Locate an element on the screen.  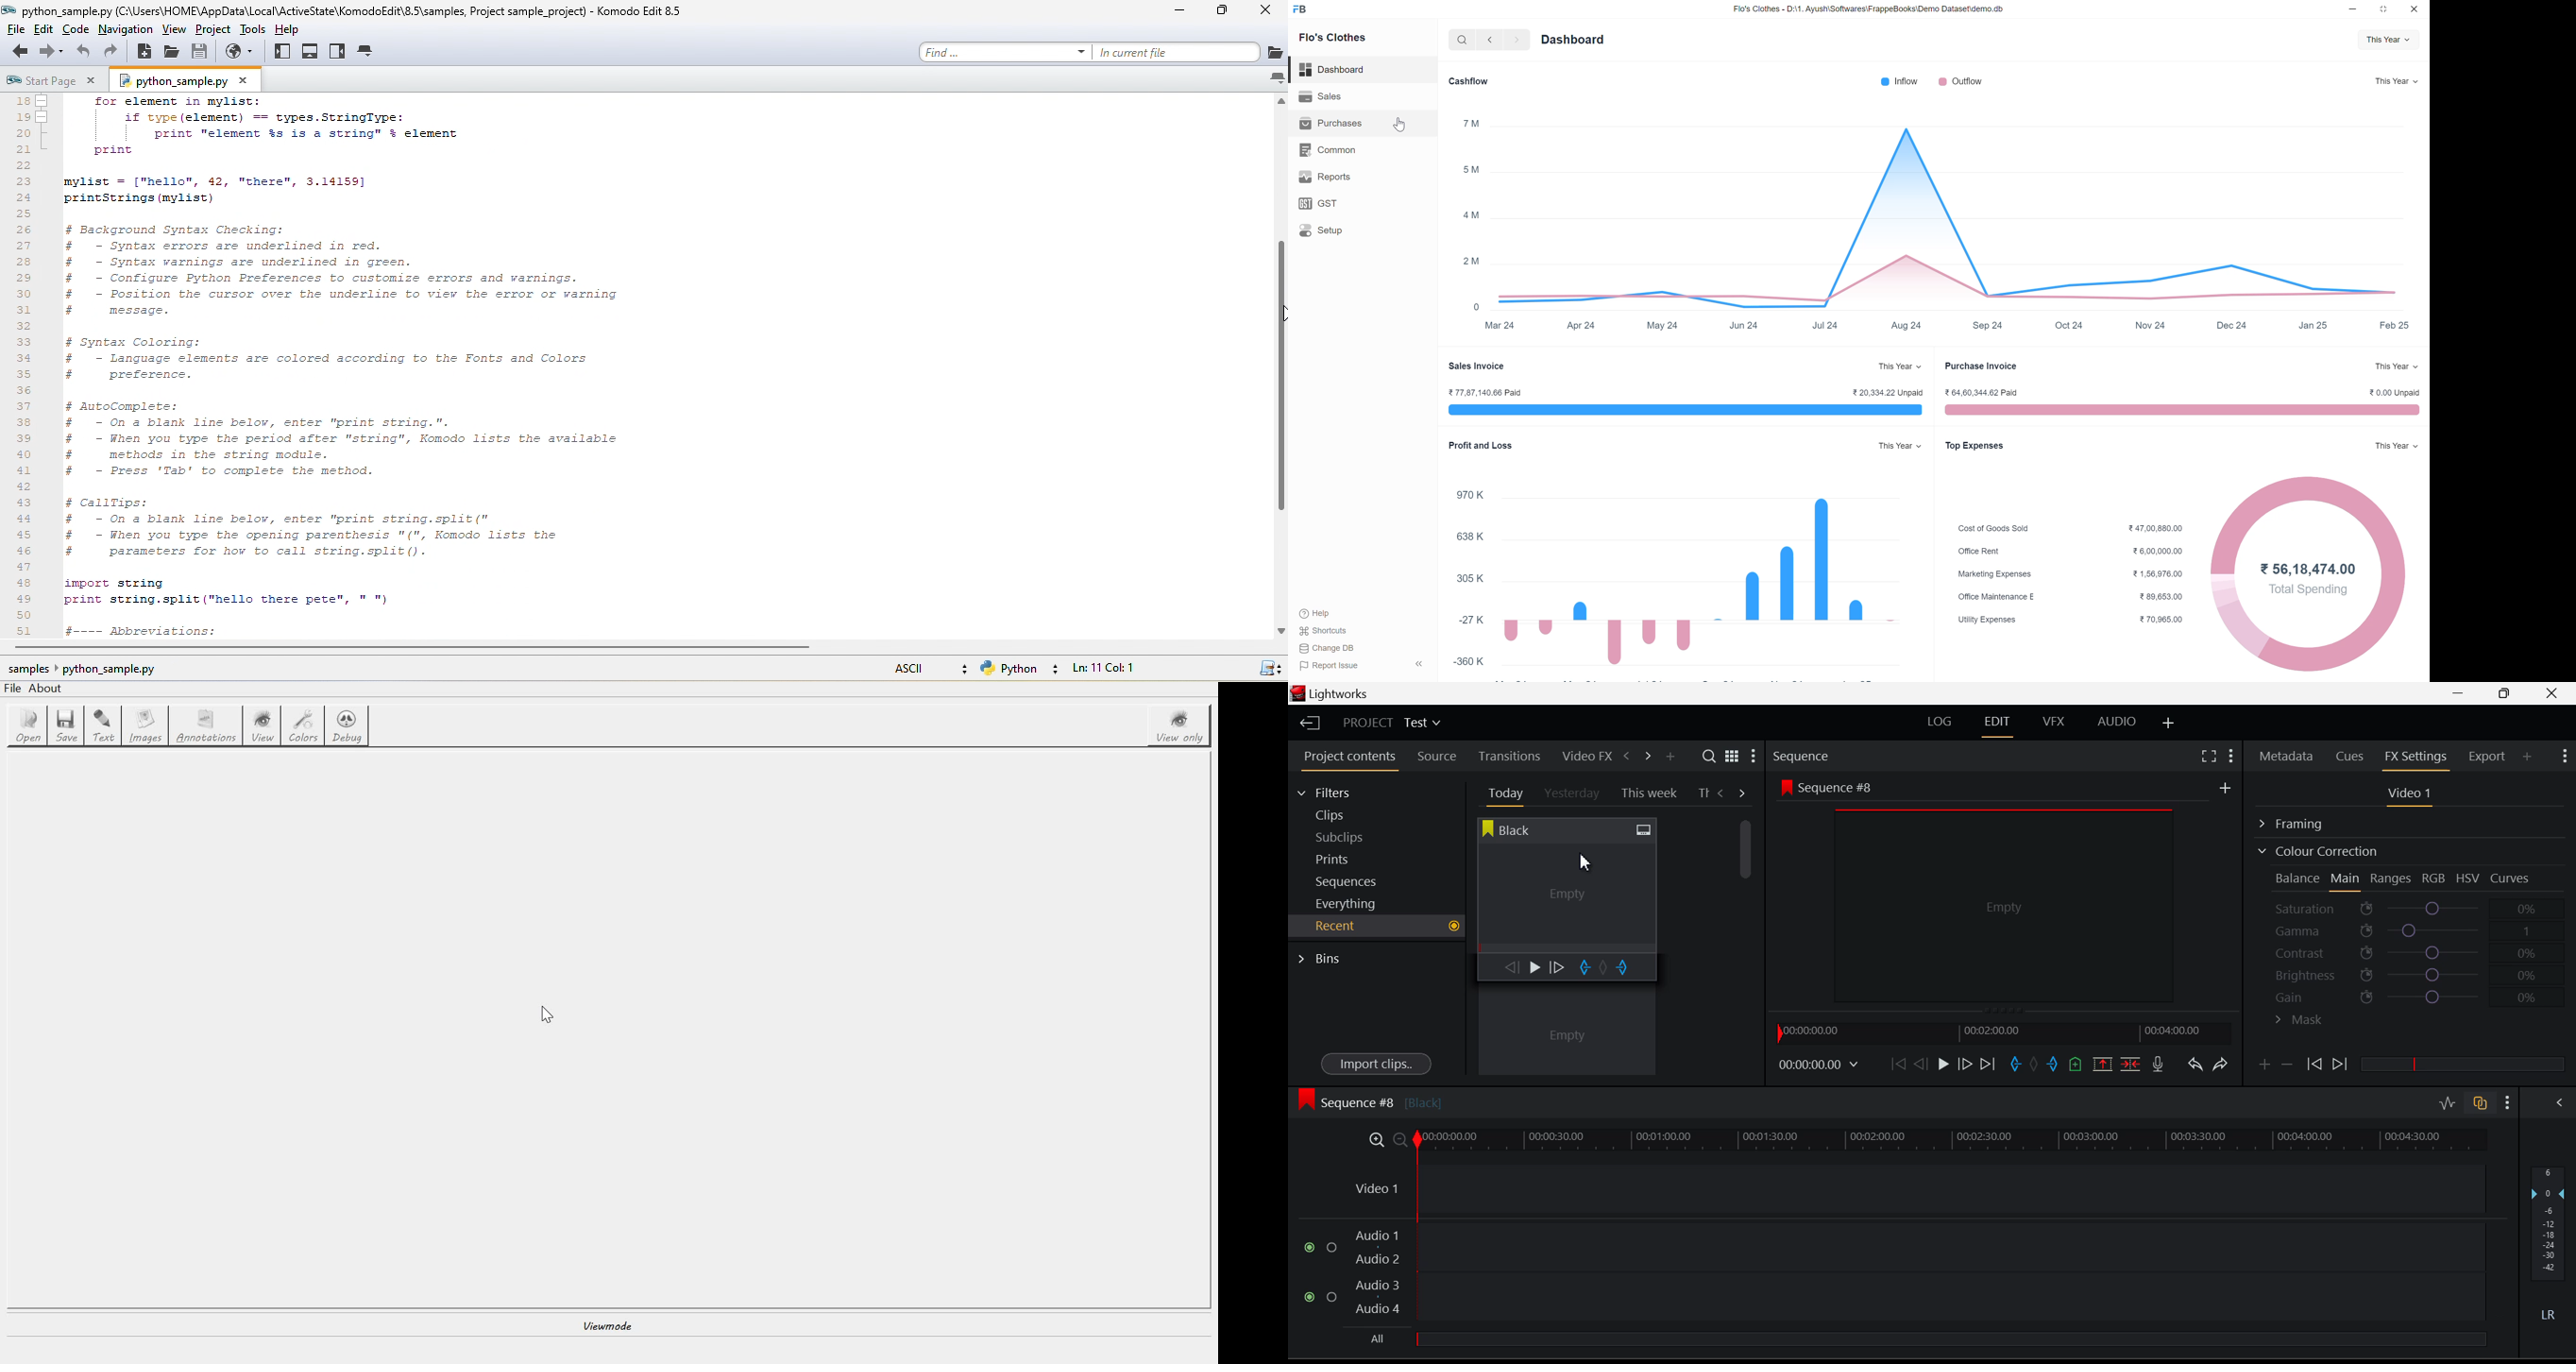
Aug 24 is located at coordinates (1906, 325).